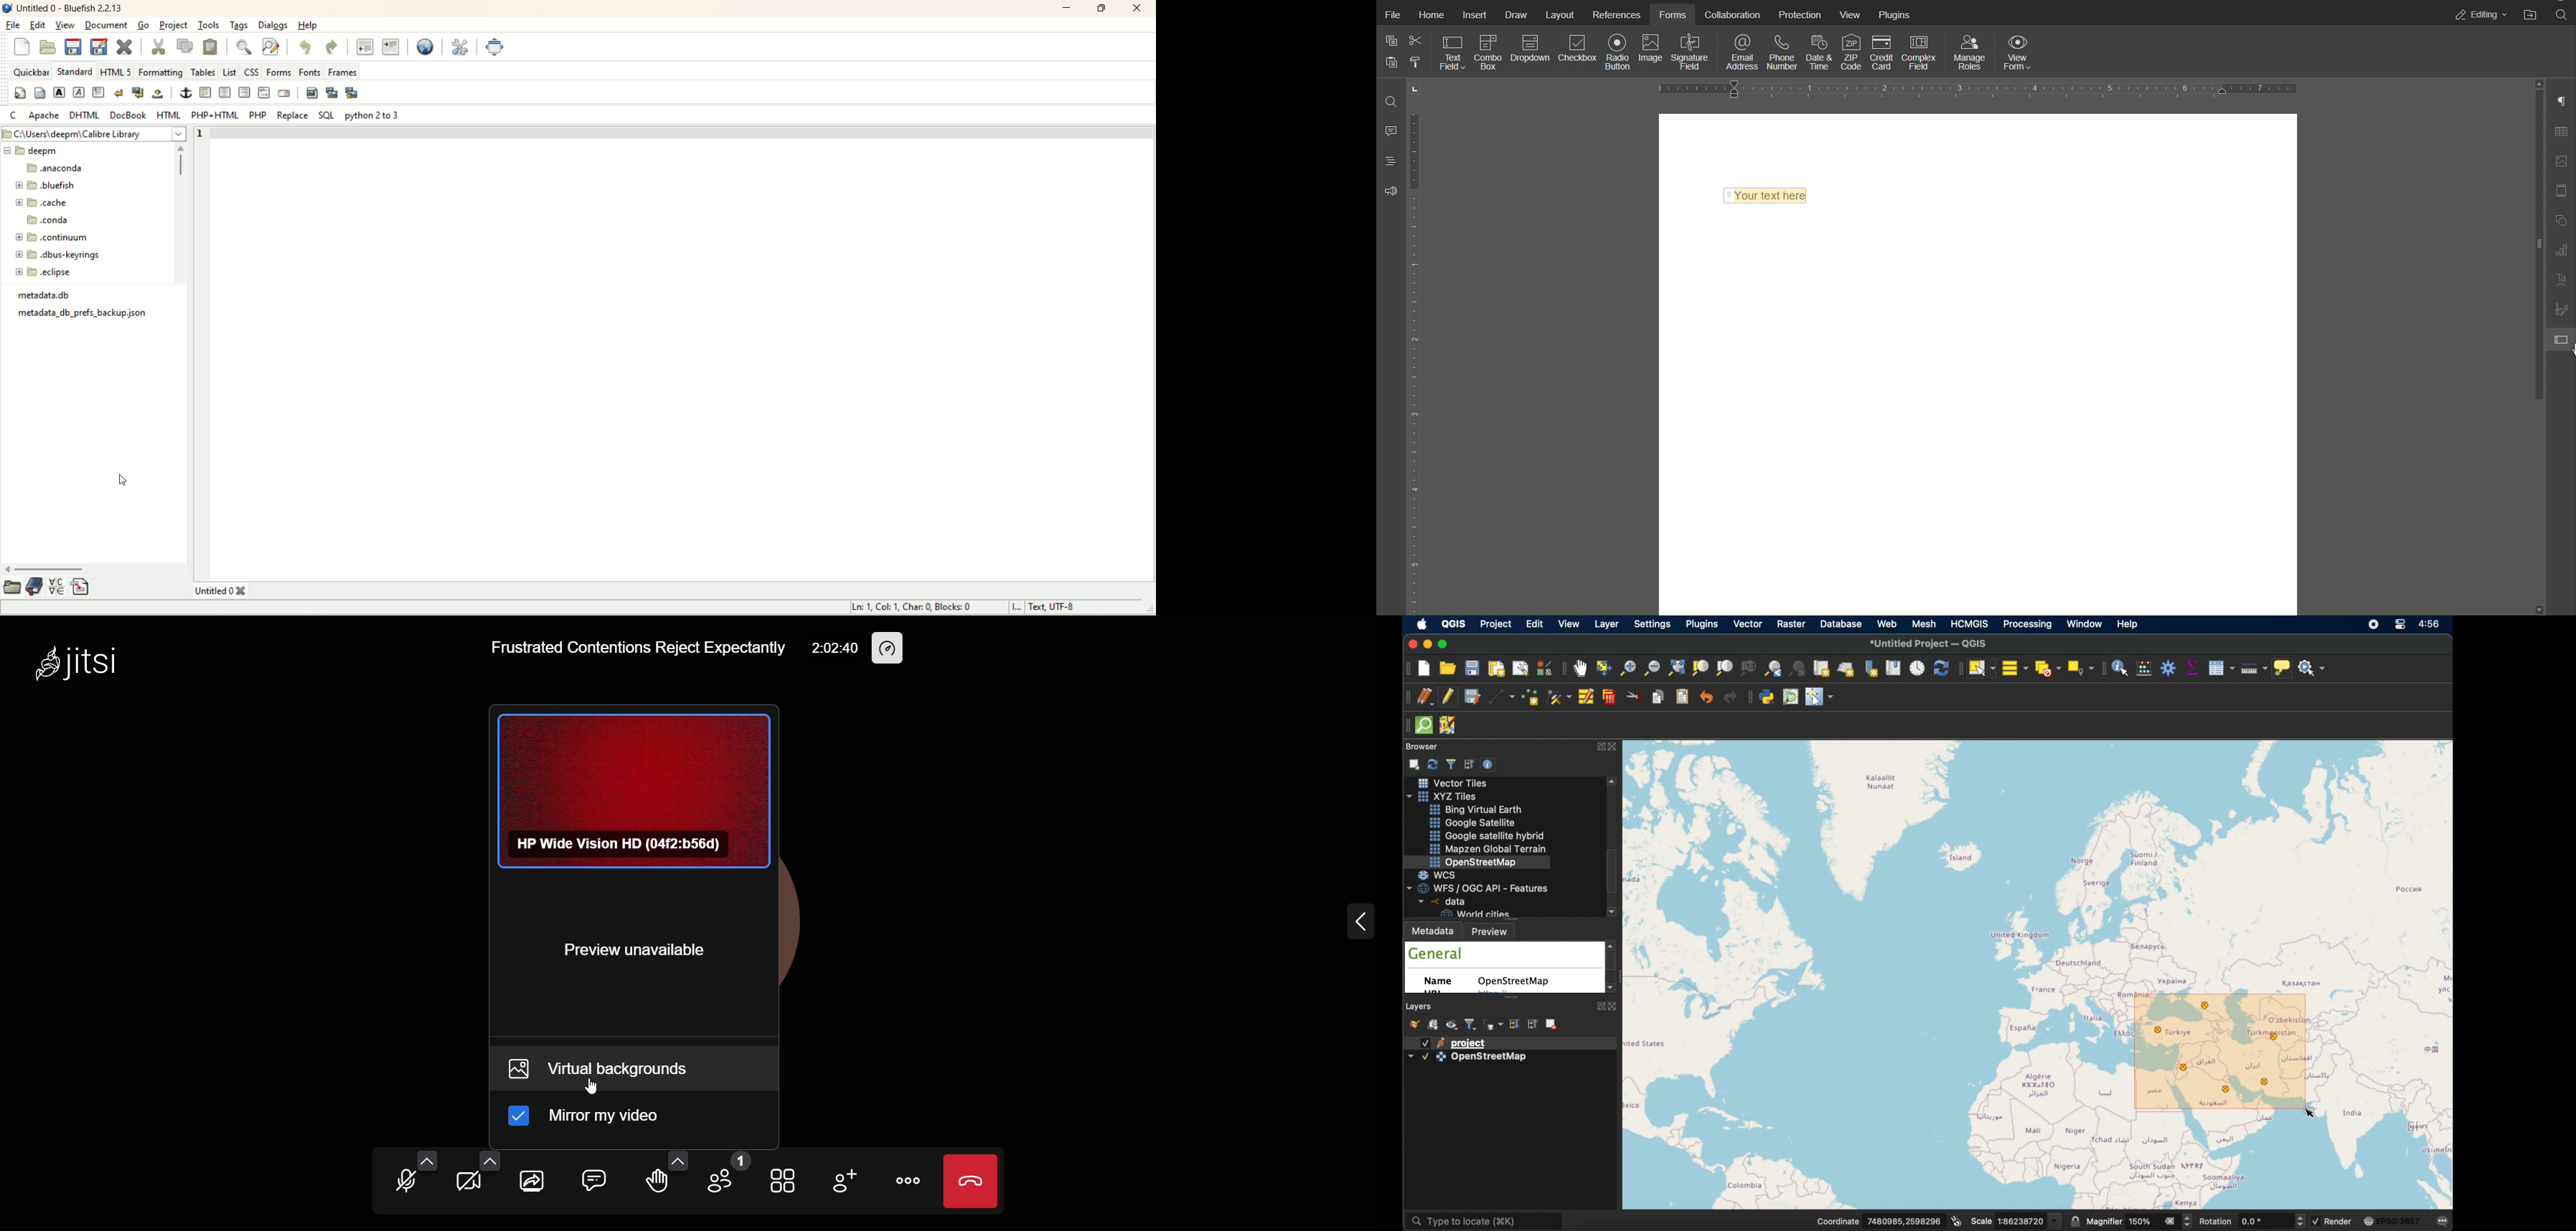  What do you see at coordinates (1393, 101) in the screenshot?
I see `Search` at bounding box center [1393, 101].